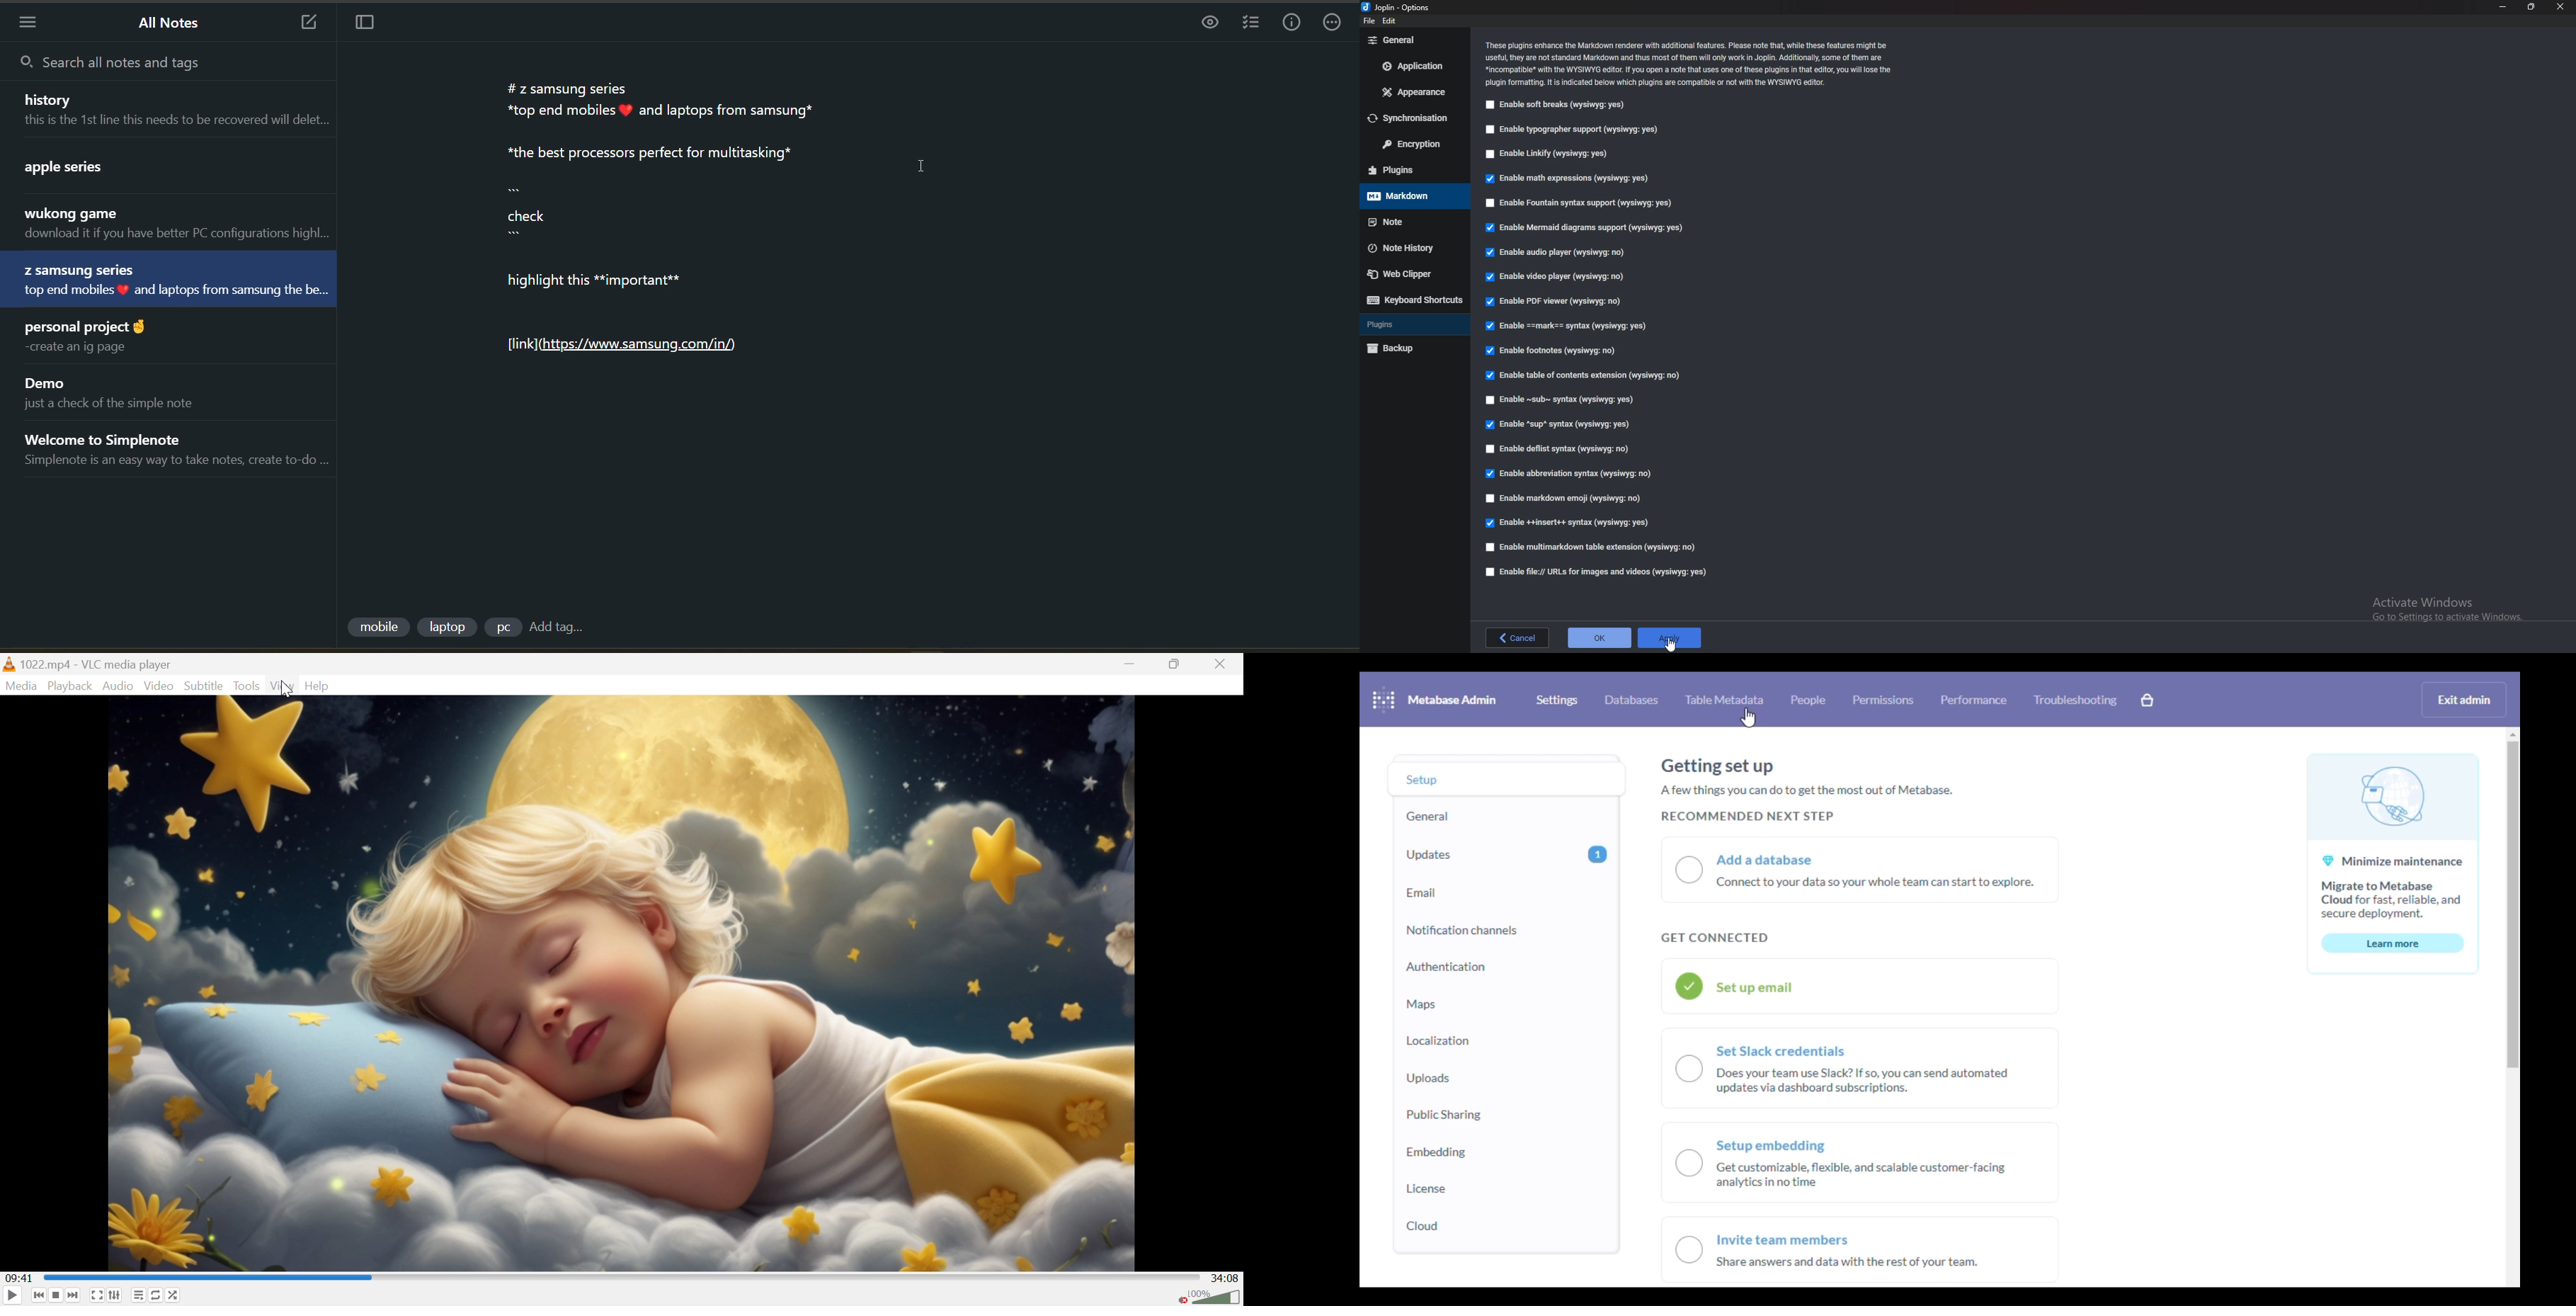  I want to click on Note, so click(1408, 222).